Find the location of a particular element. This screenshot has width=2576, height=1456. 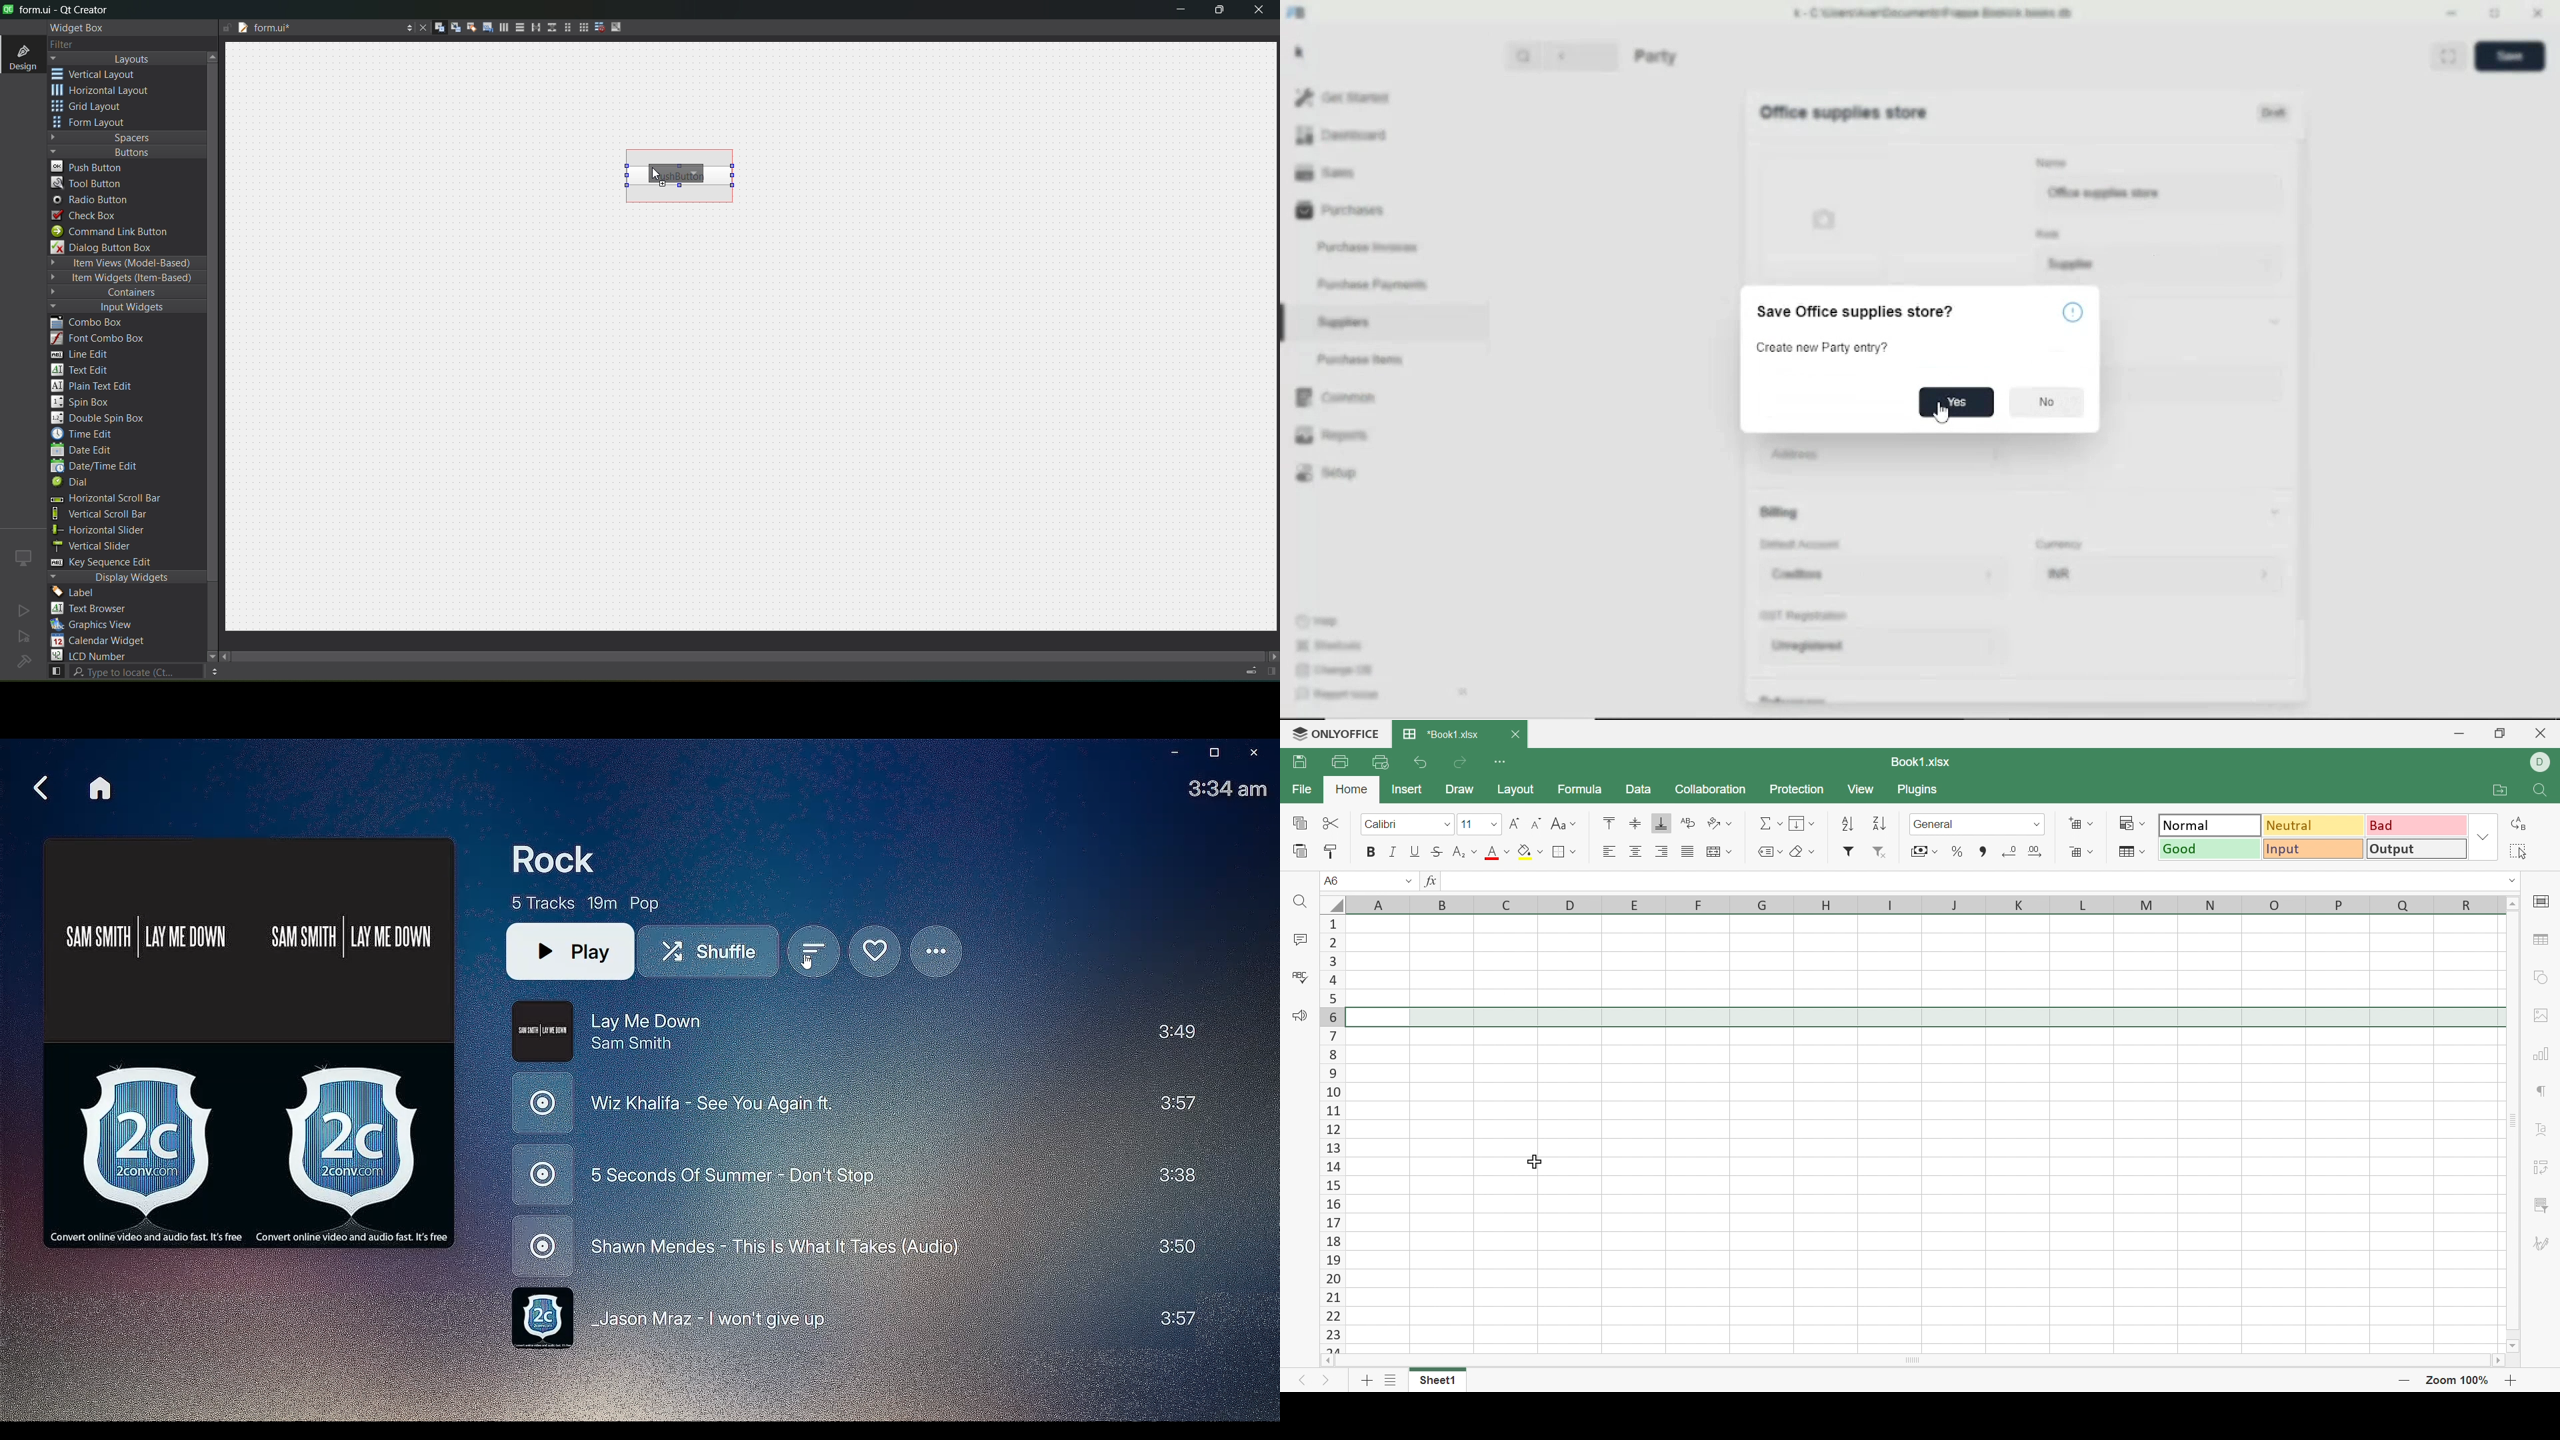

Help is located at coordinates (1319, 620).